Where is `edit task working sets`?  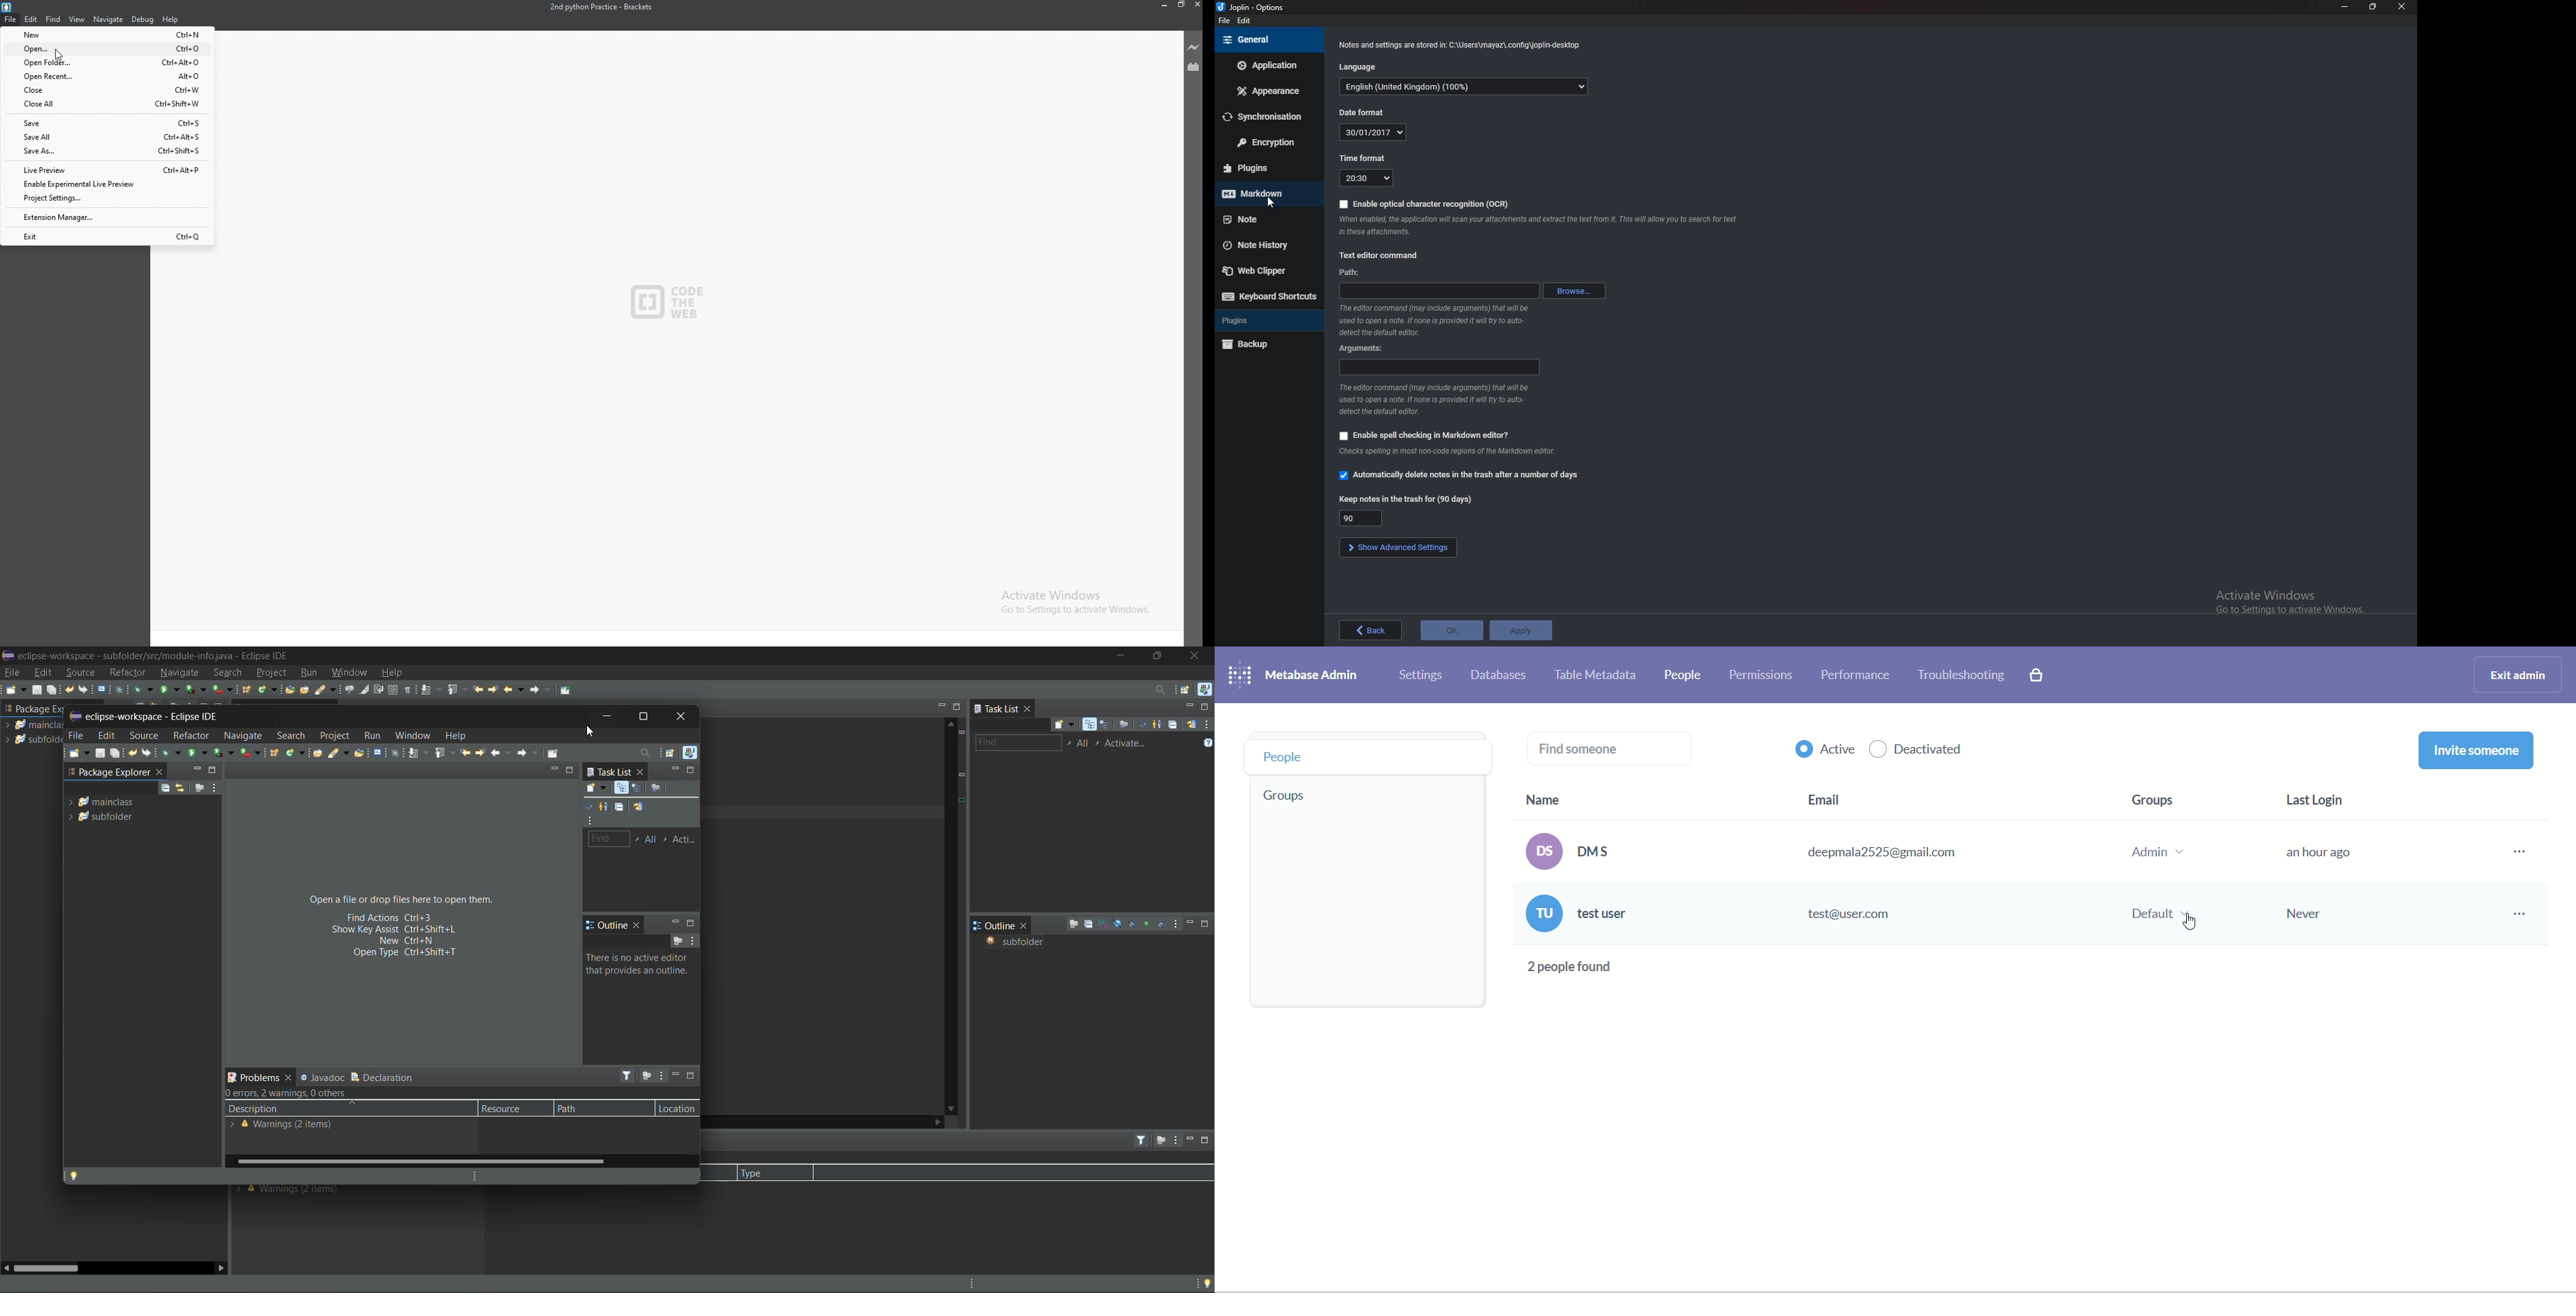
edit task working sets is located at coordinates (1084, 743).